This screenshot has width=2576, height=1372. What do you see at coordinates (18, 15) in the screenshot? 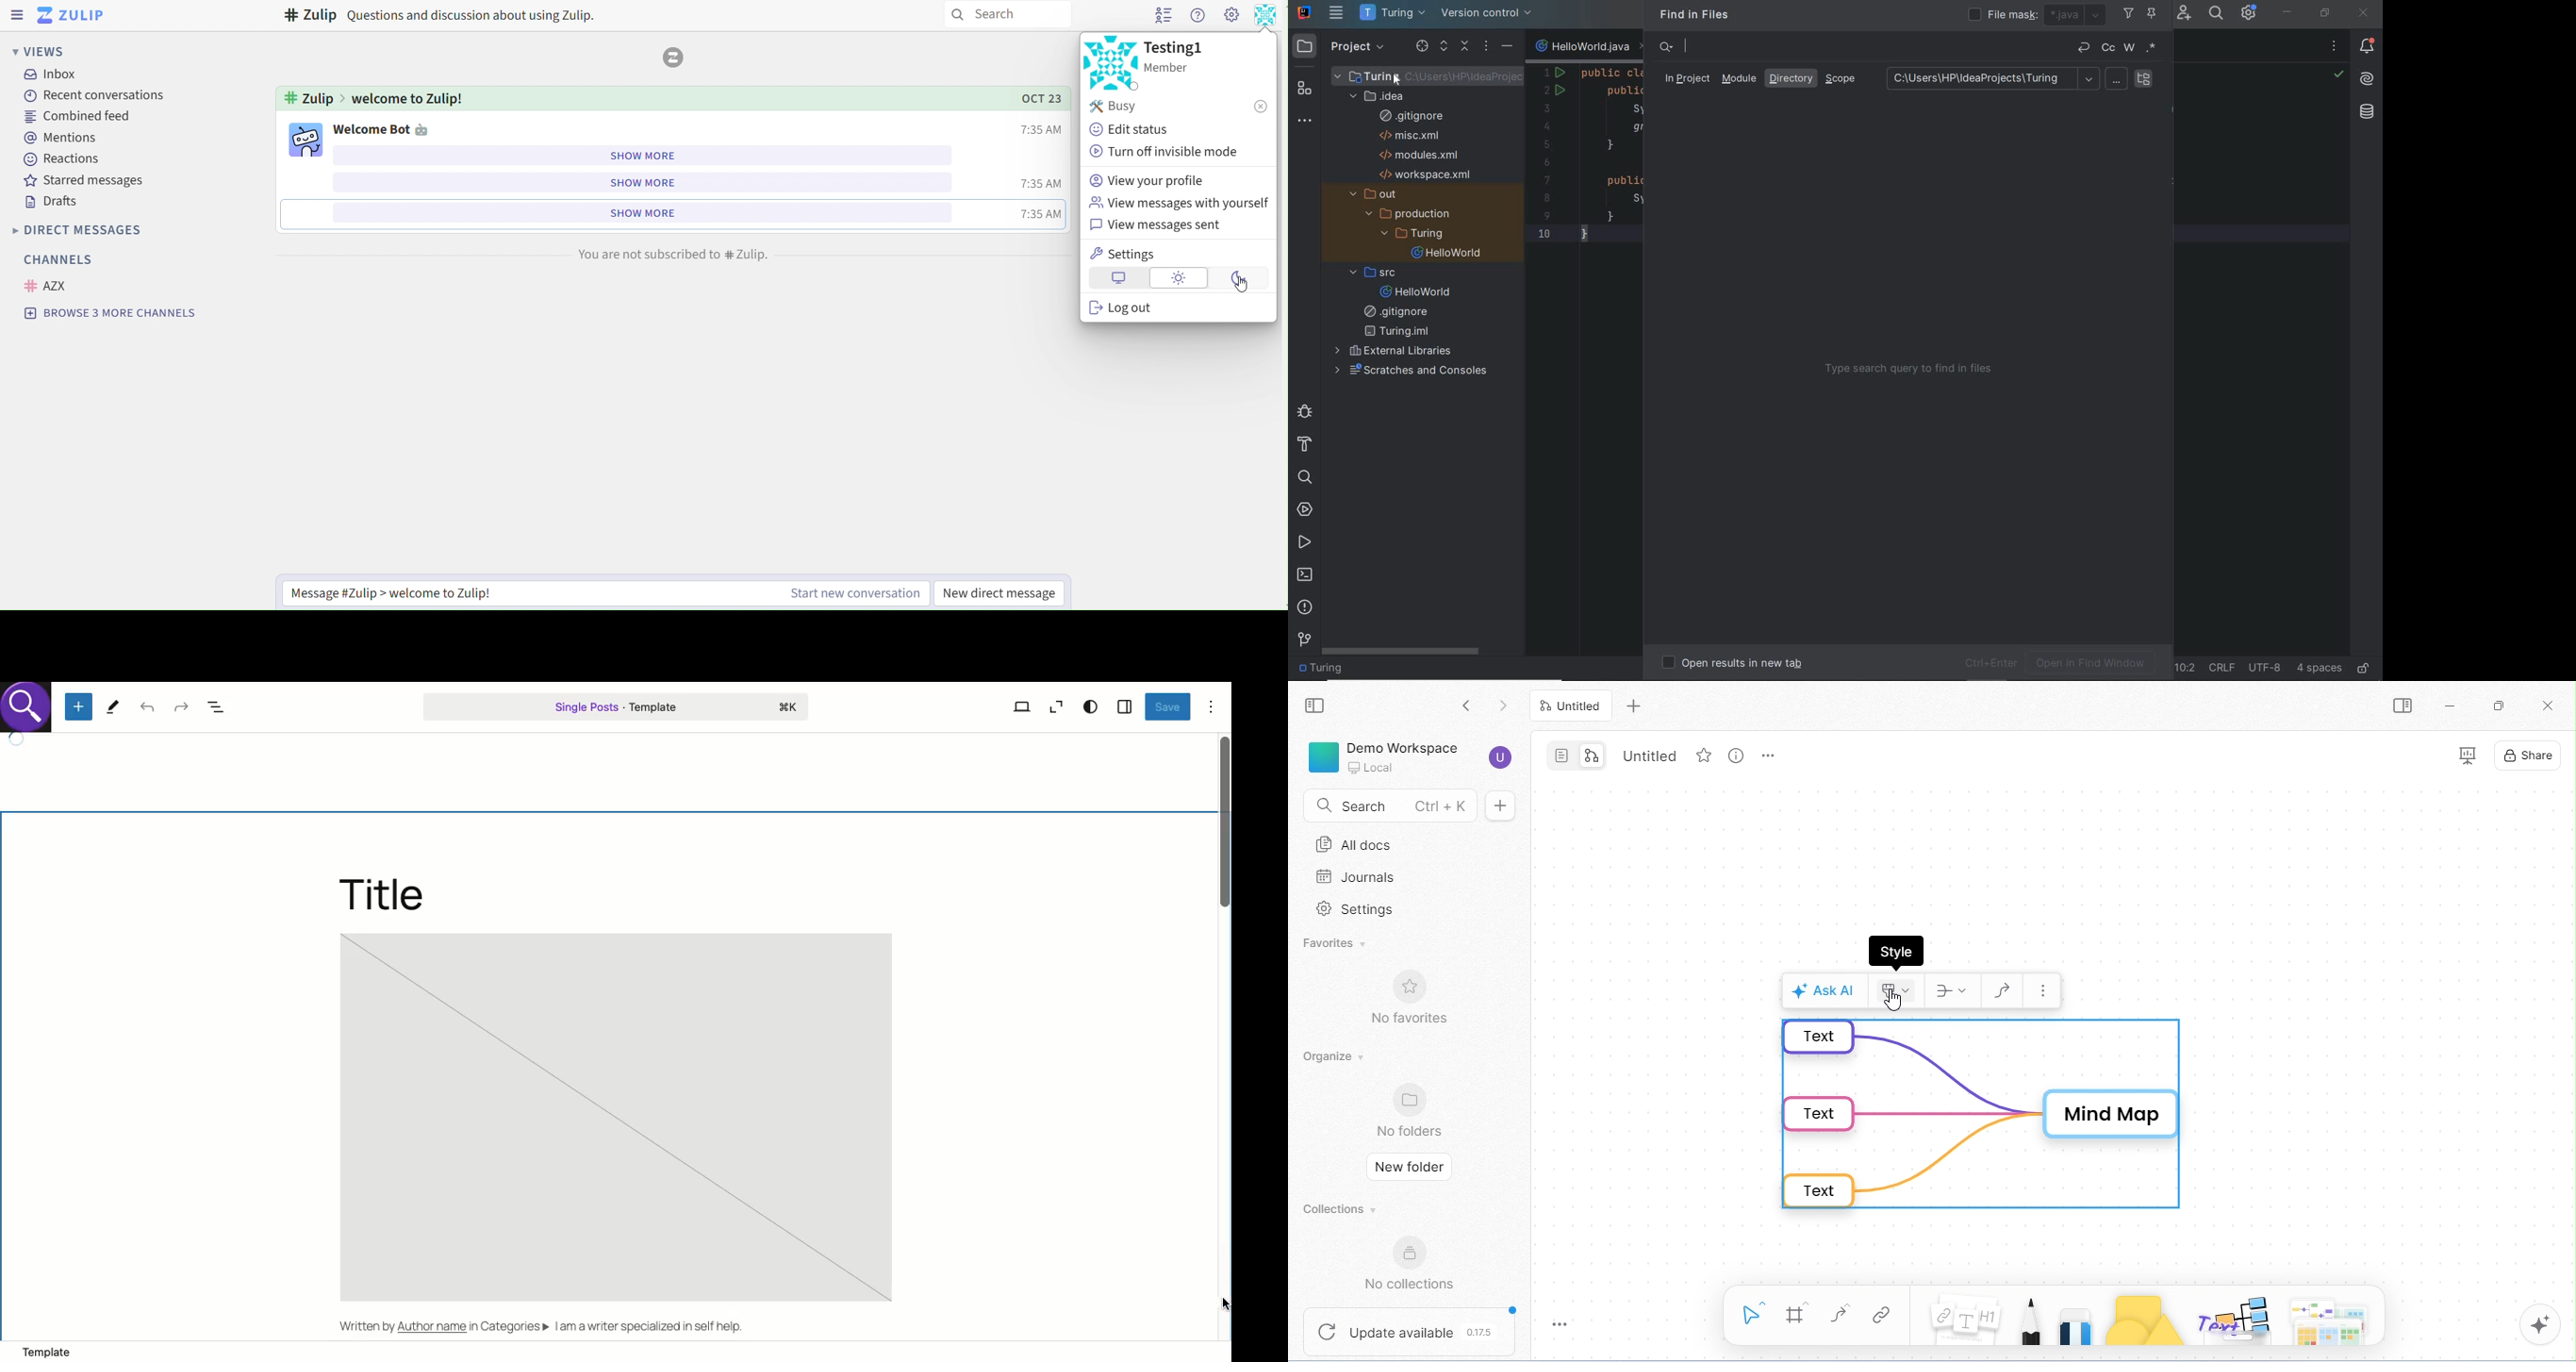
I see `sidebar` at bounding box center [18, 15].